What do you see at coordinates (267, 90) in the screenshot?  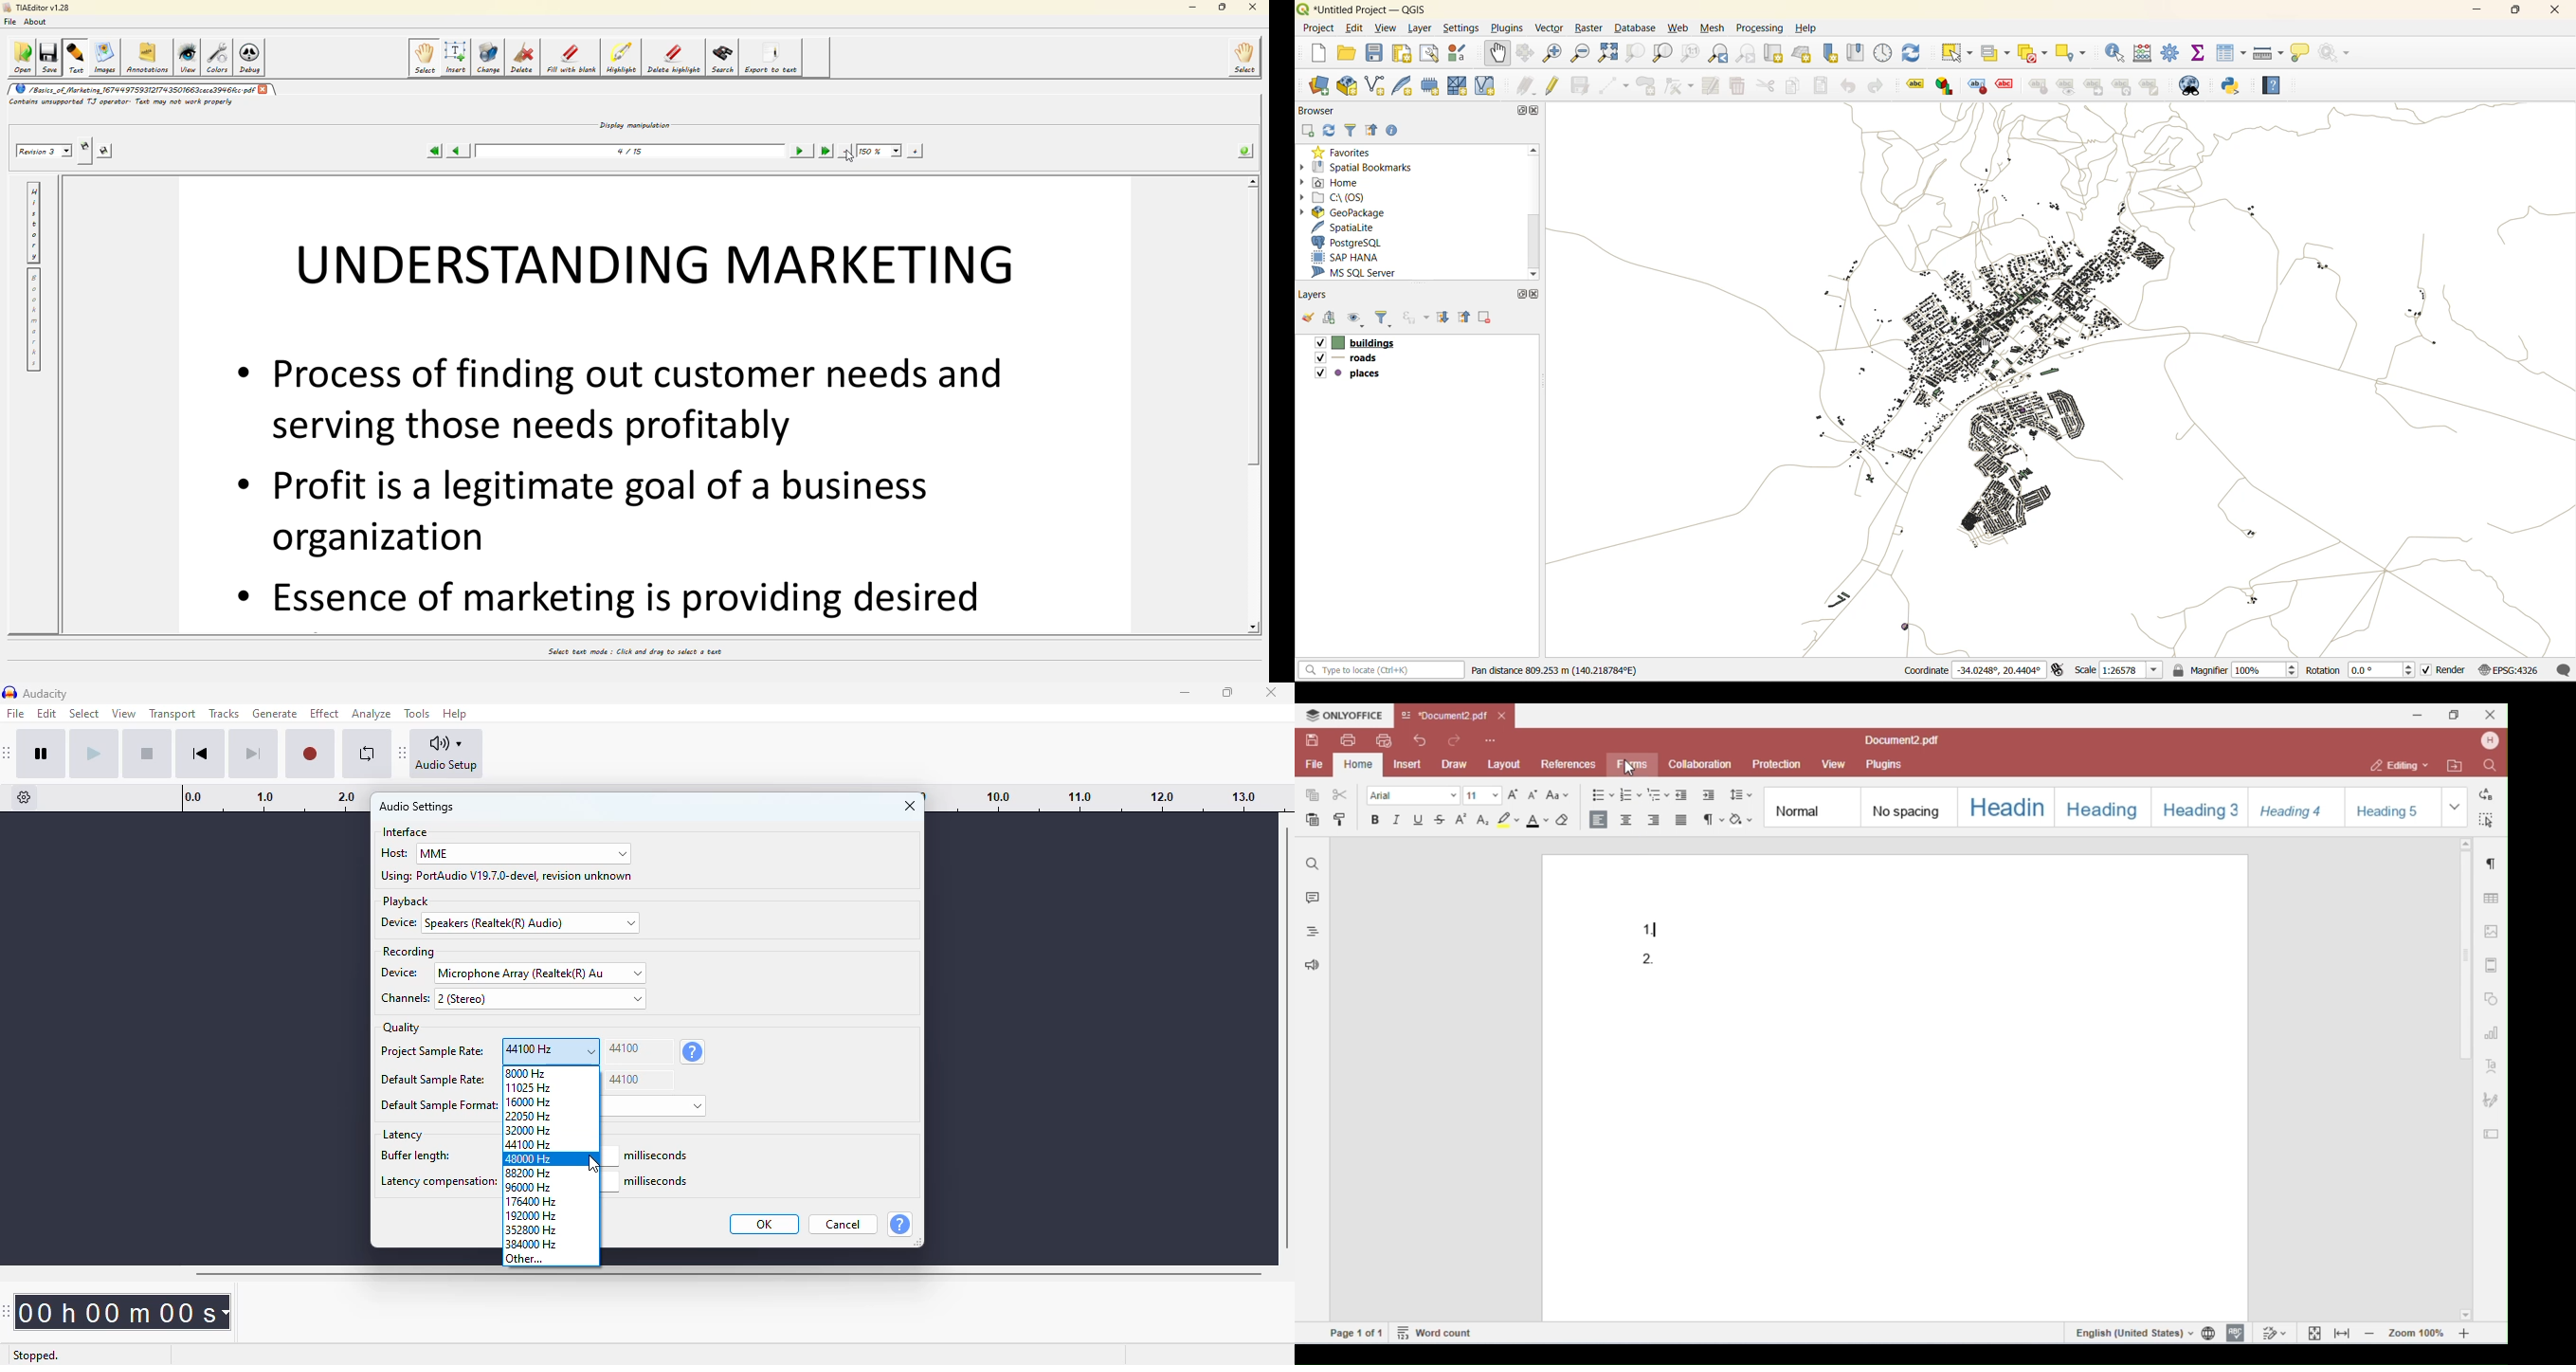 I see `close` at bounding box center [267, 90].